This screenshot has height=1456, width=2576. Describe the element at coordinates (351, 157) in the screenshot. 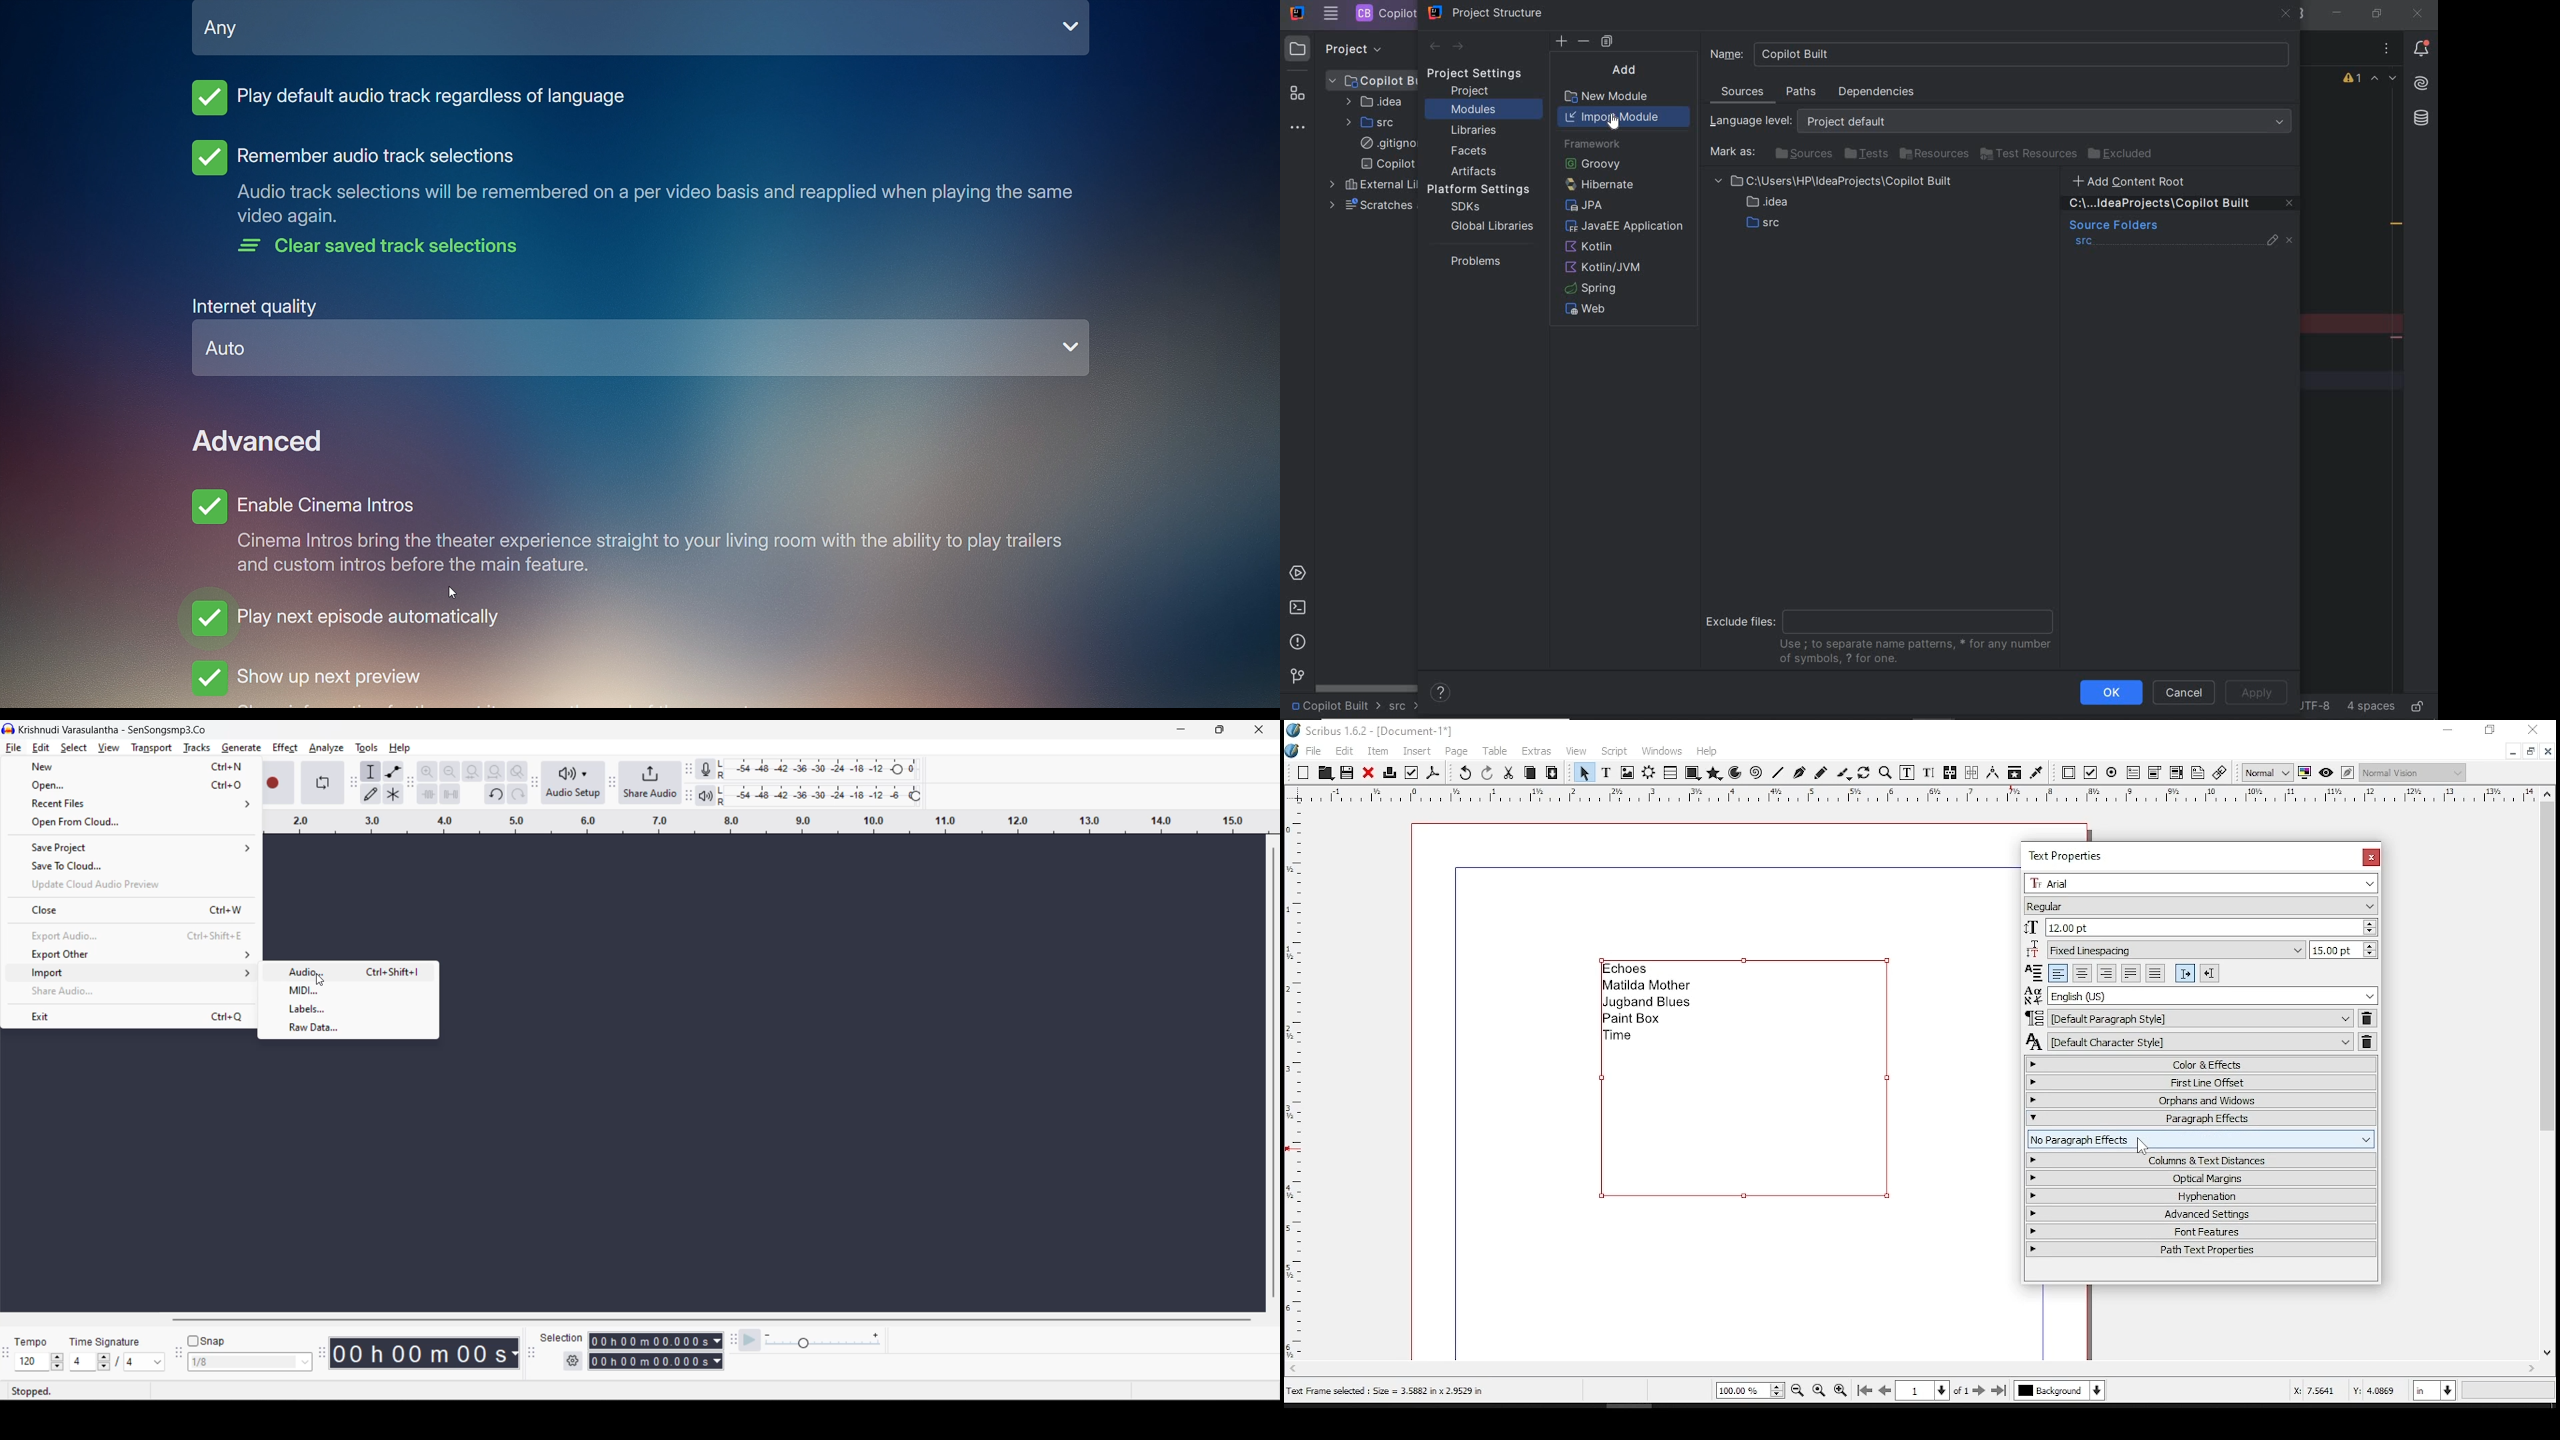

I see `Remember audio track selections` at that location.